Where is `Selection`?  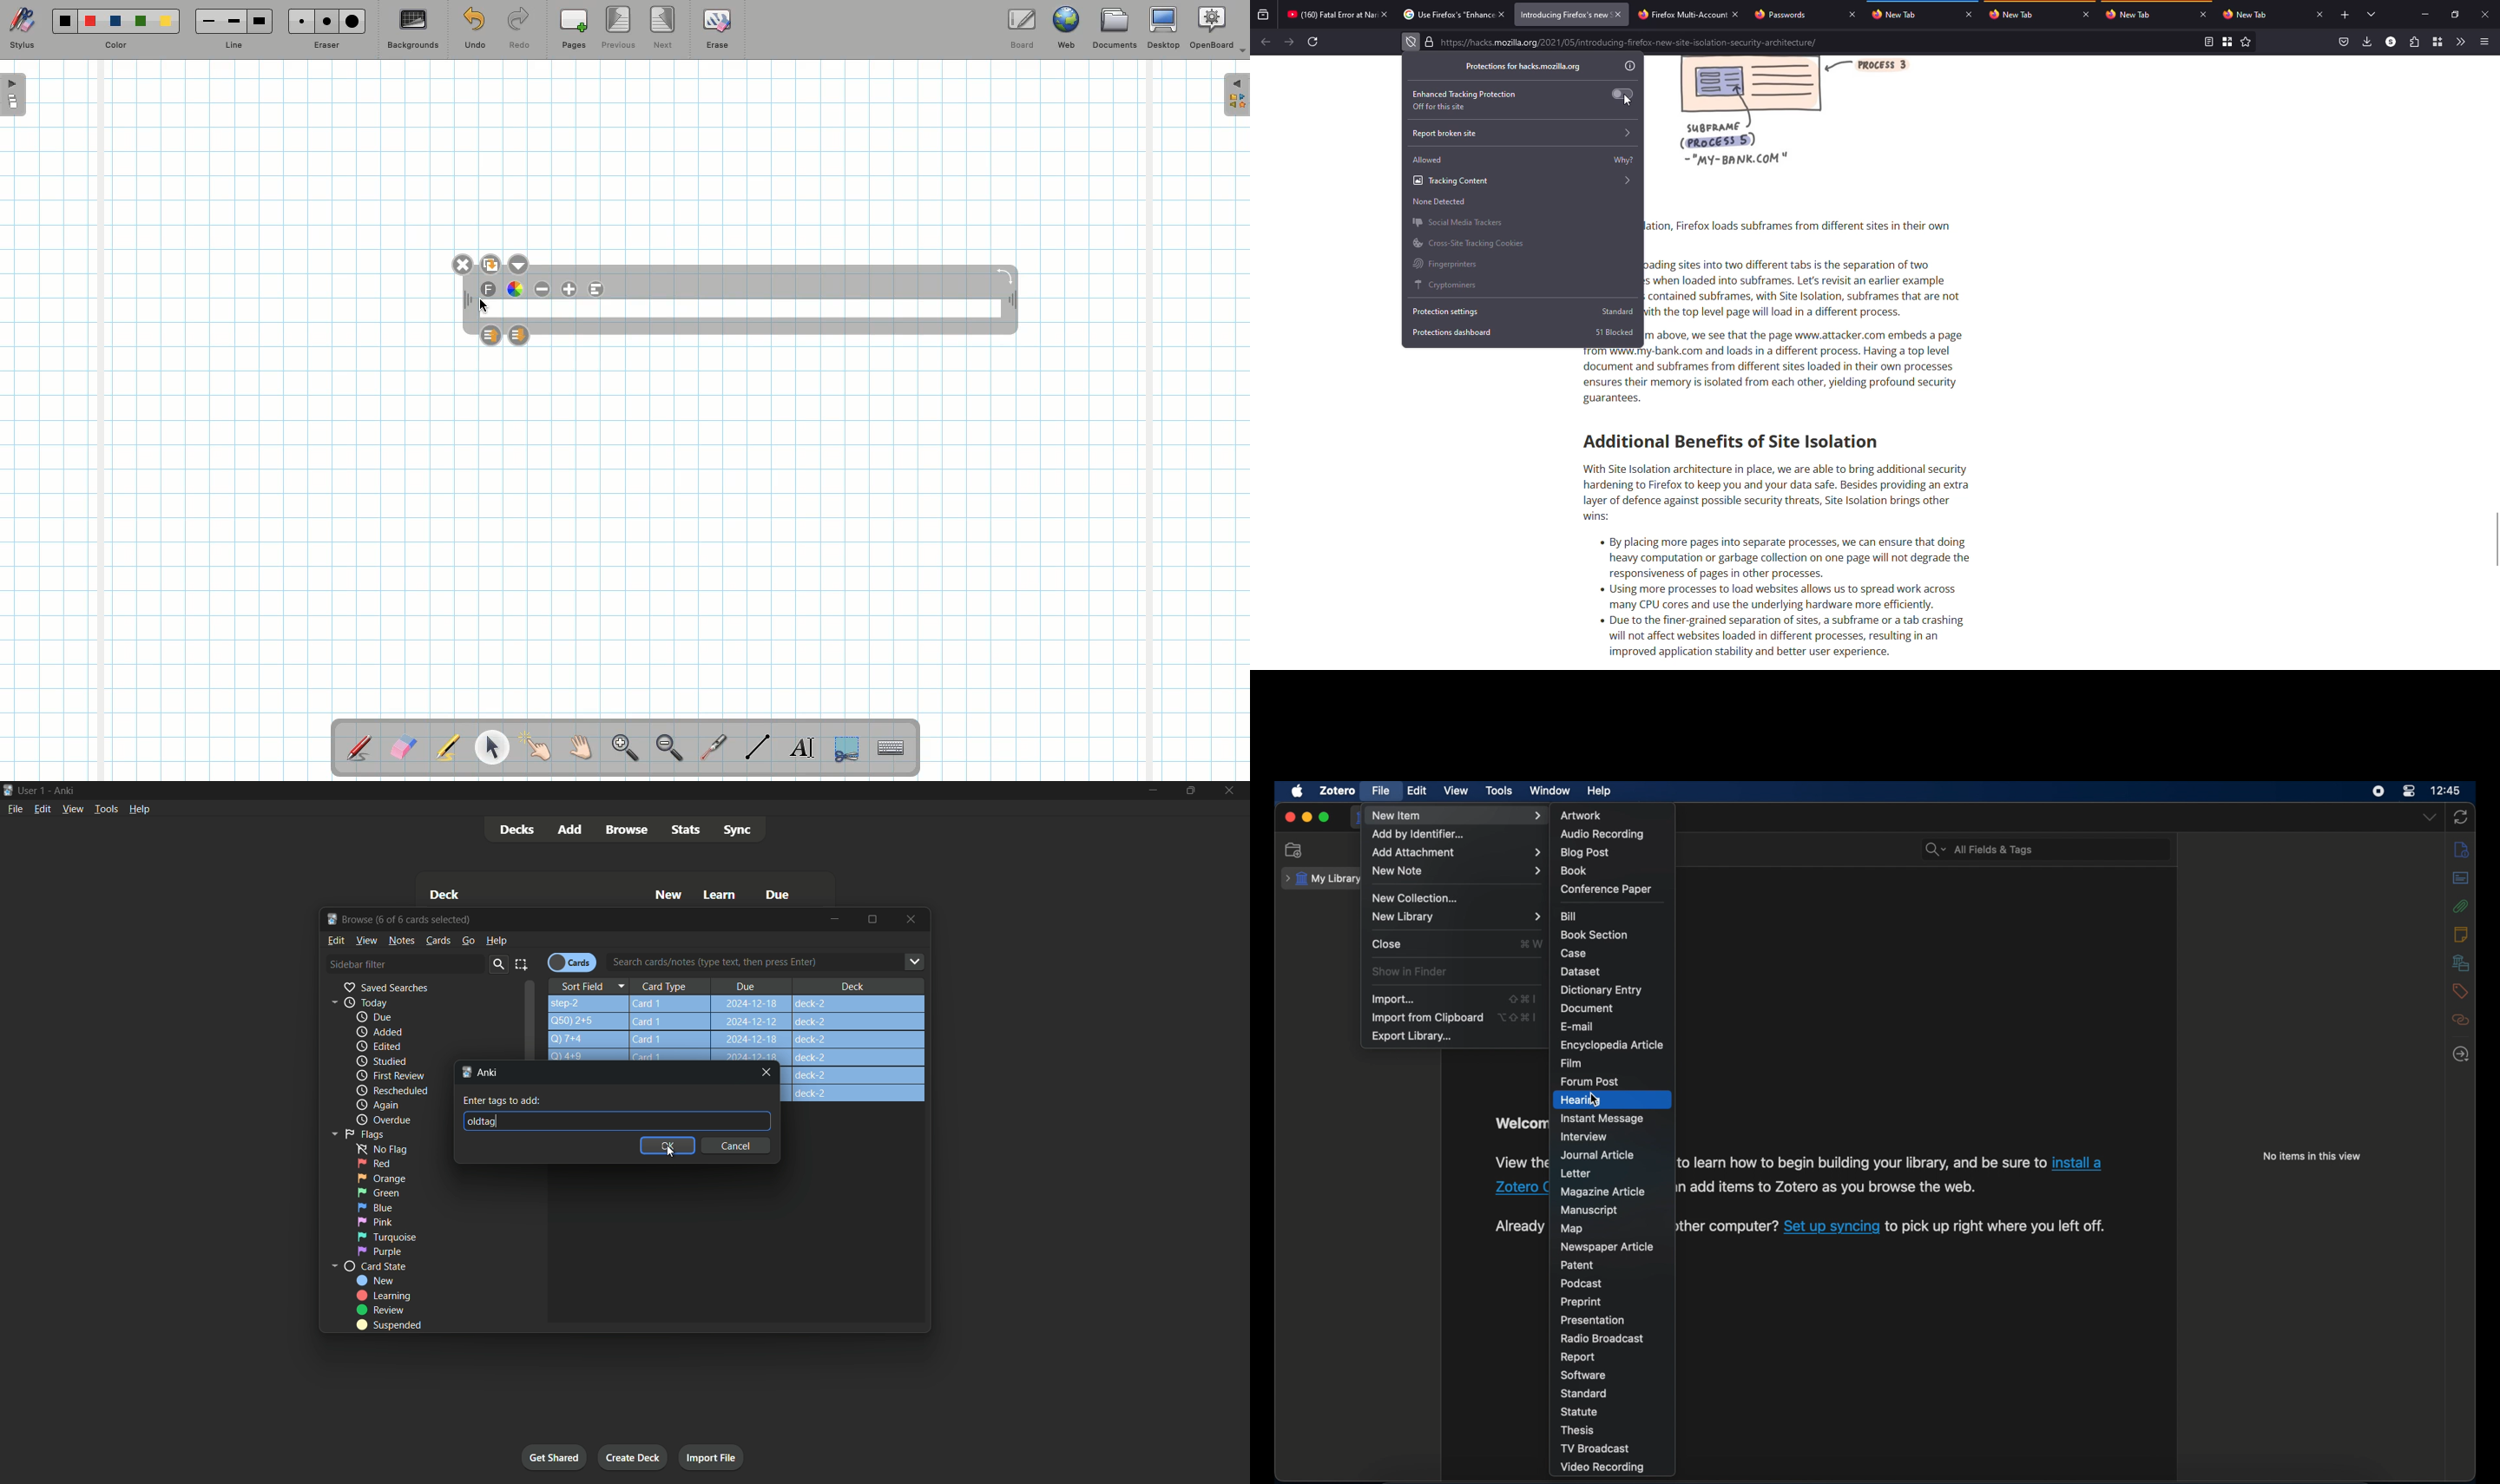
Selection is located at coordinates (845, 746).